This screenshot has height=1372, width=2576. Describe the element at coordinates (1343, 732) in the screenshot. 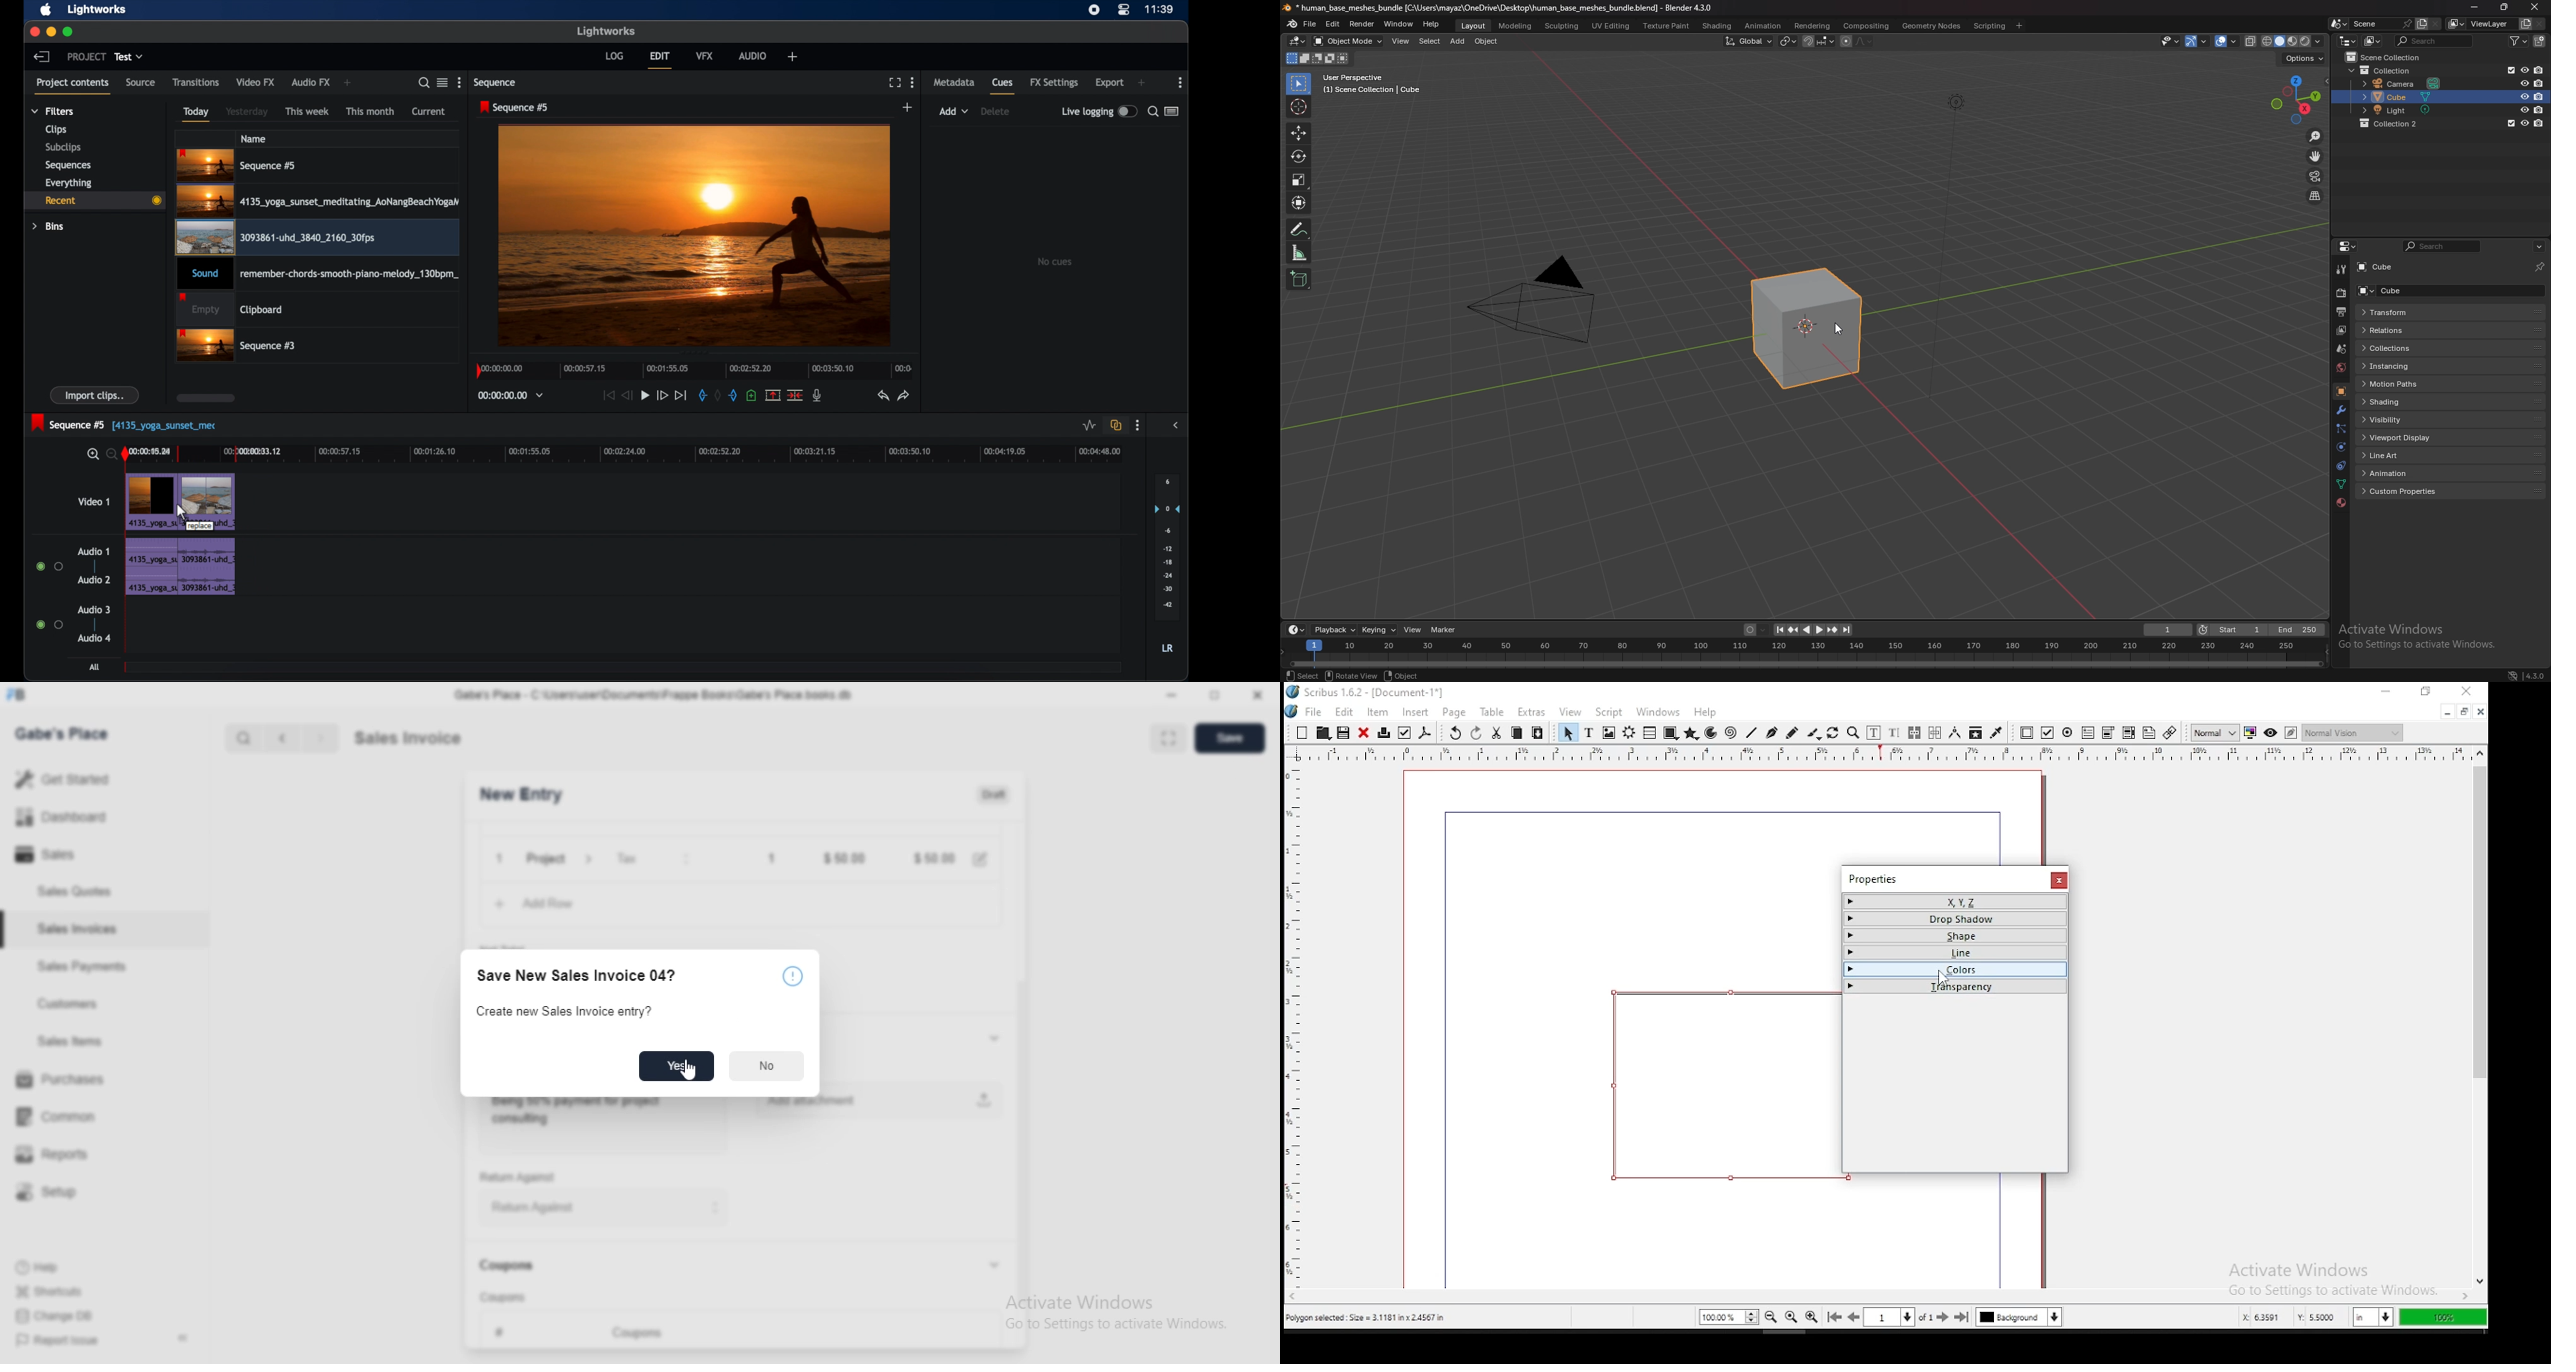

I see `save` at that location.